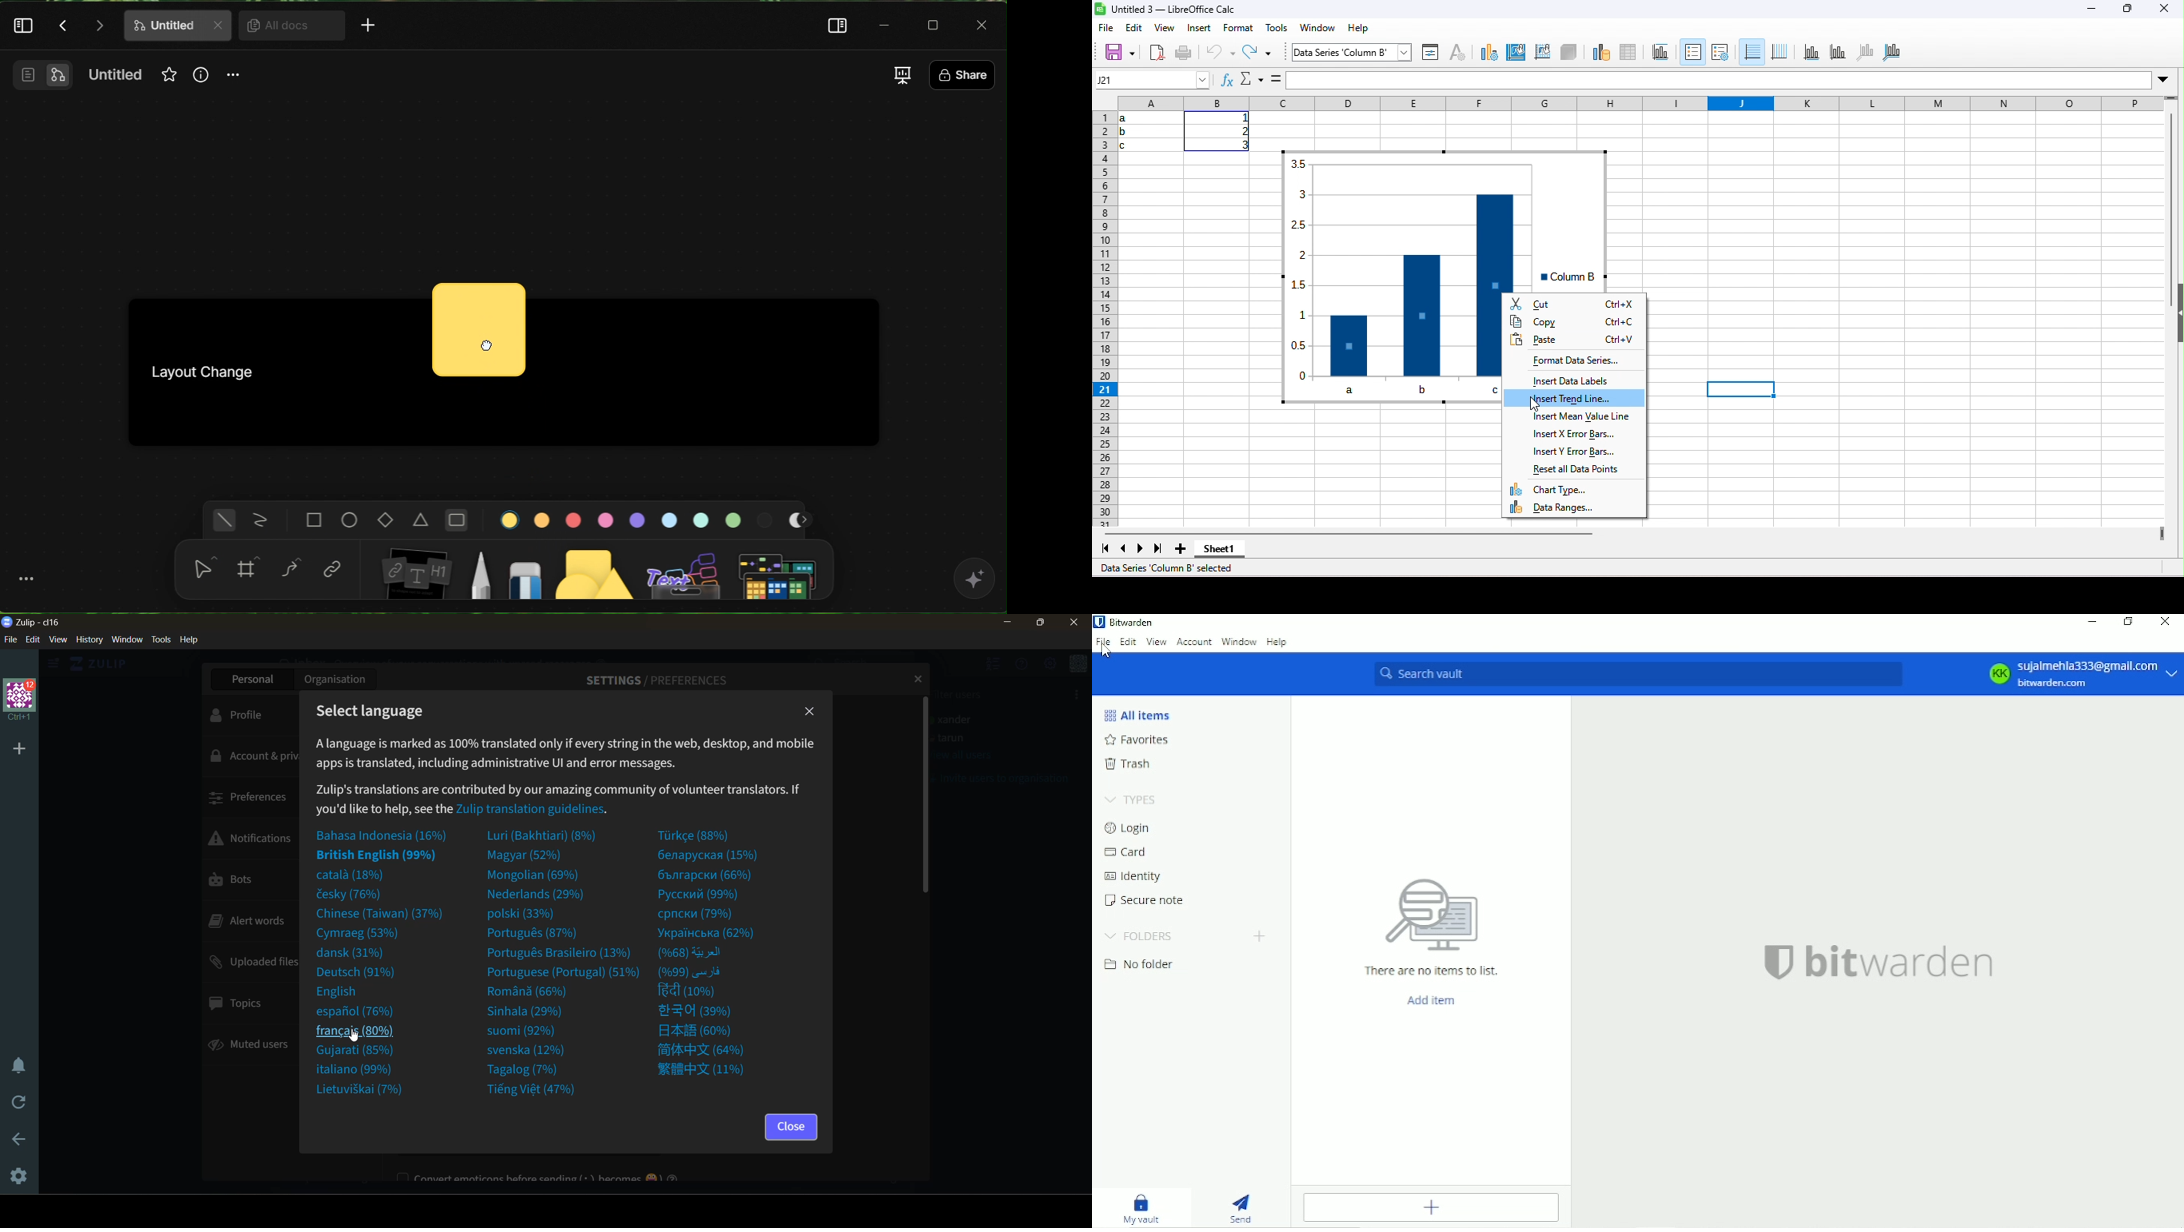 The image size is (2184, 1232). Describe the element at coordinates (698, 1031) in the screenshot. I see `foreign language` at that location.